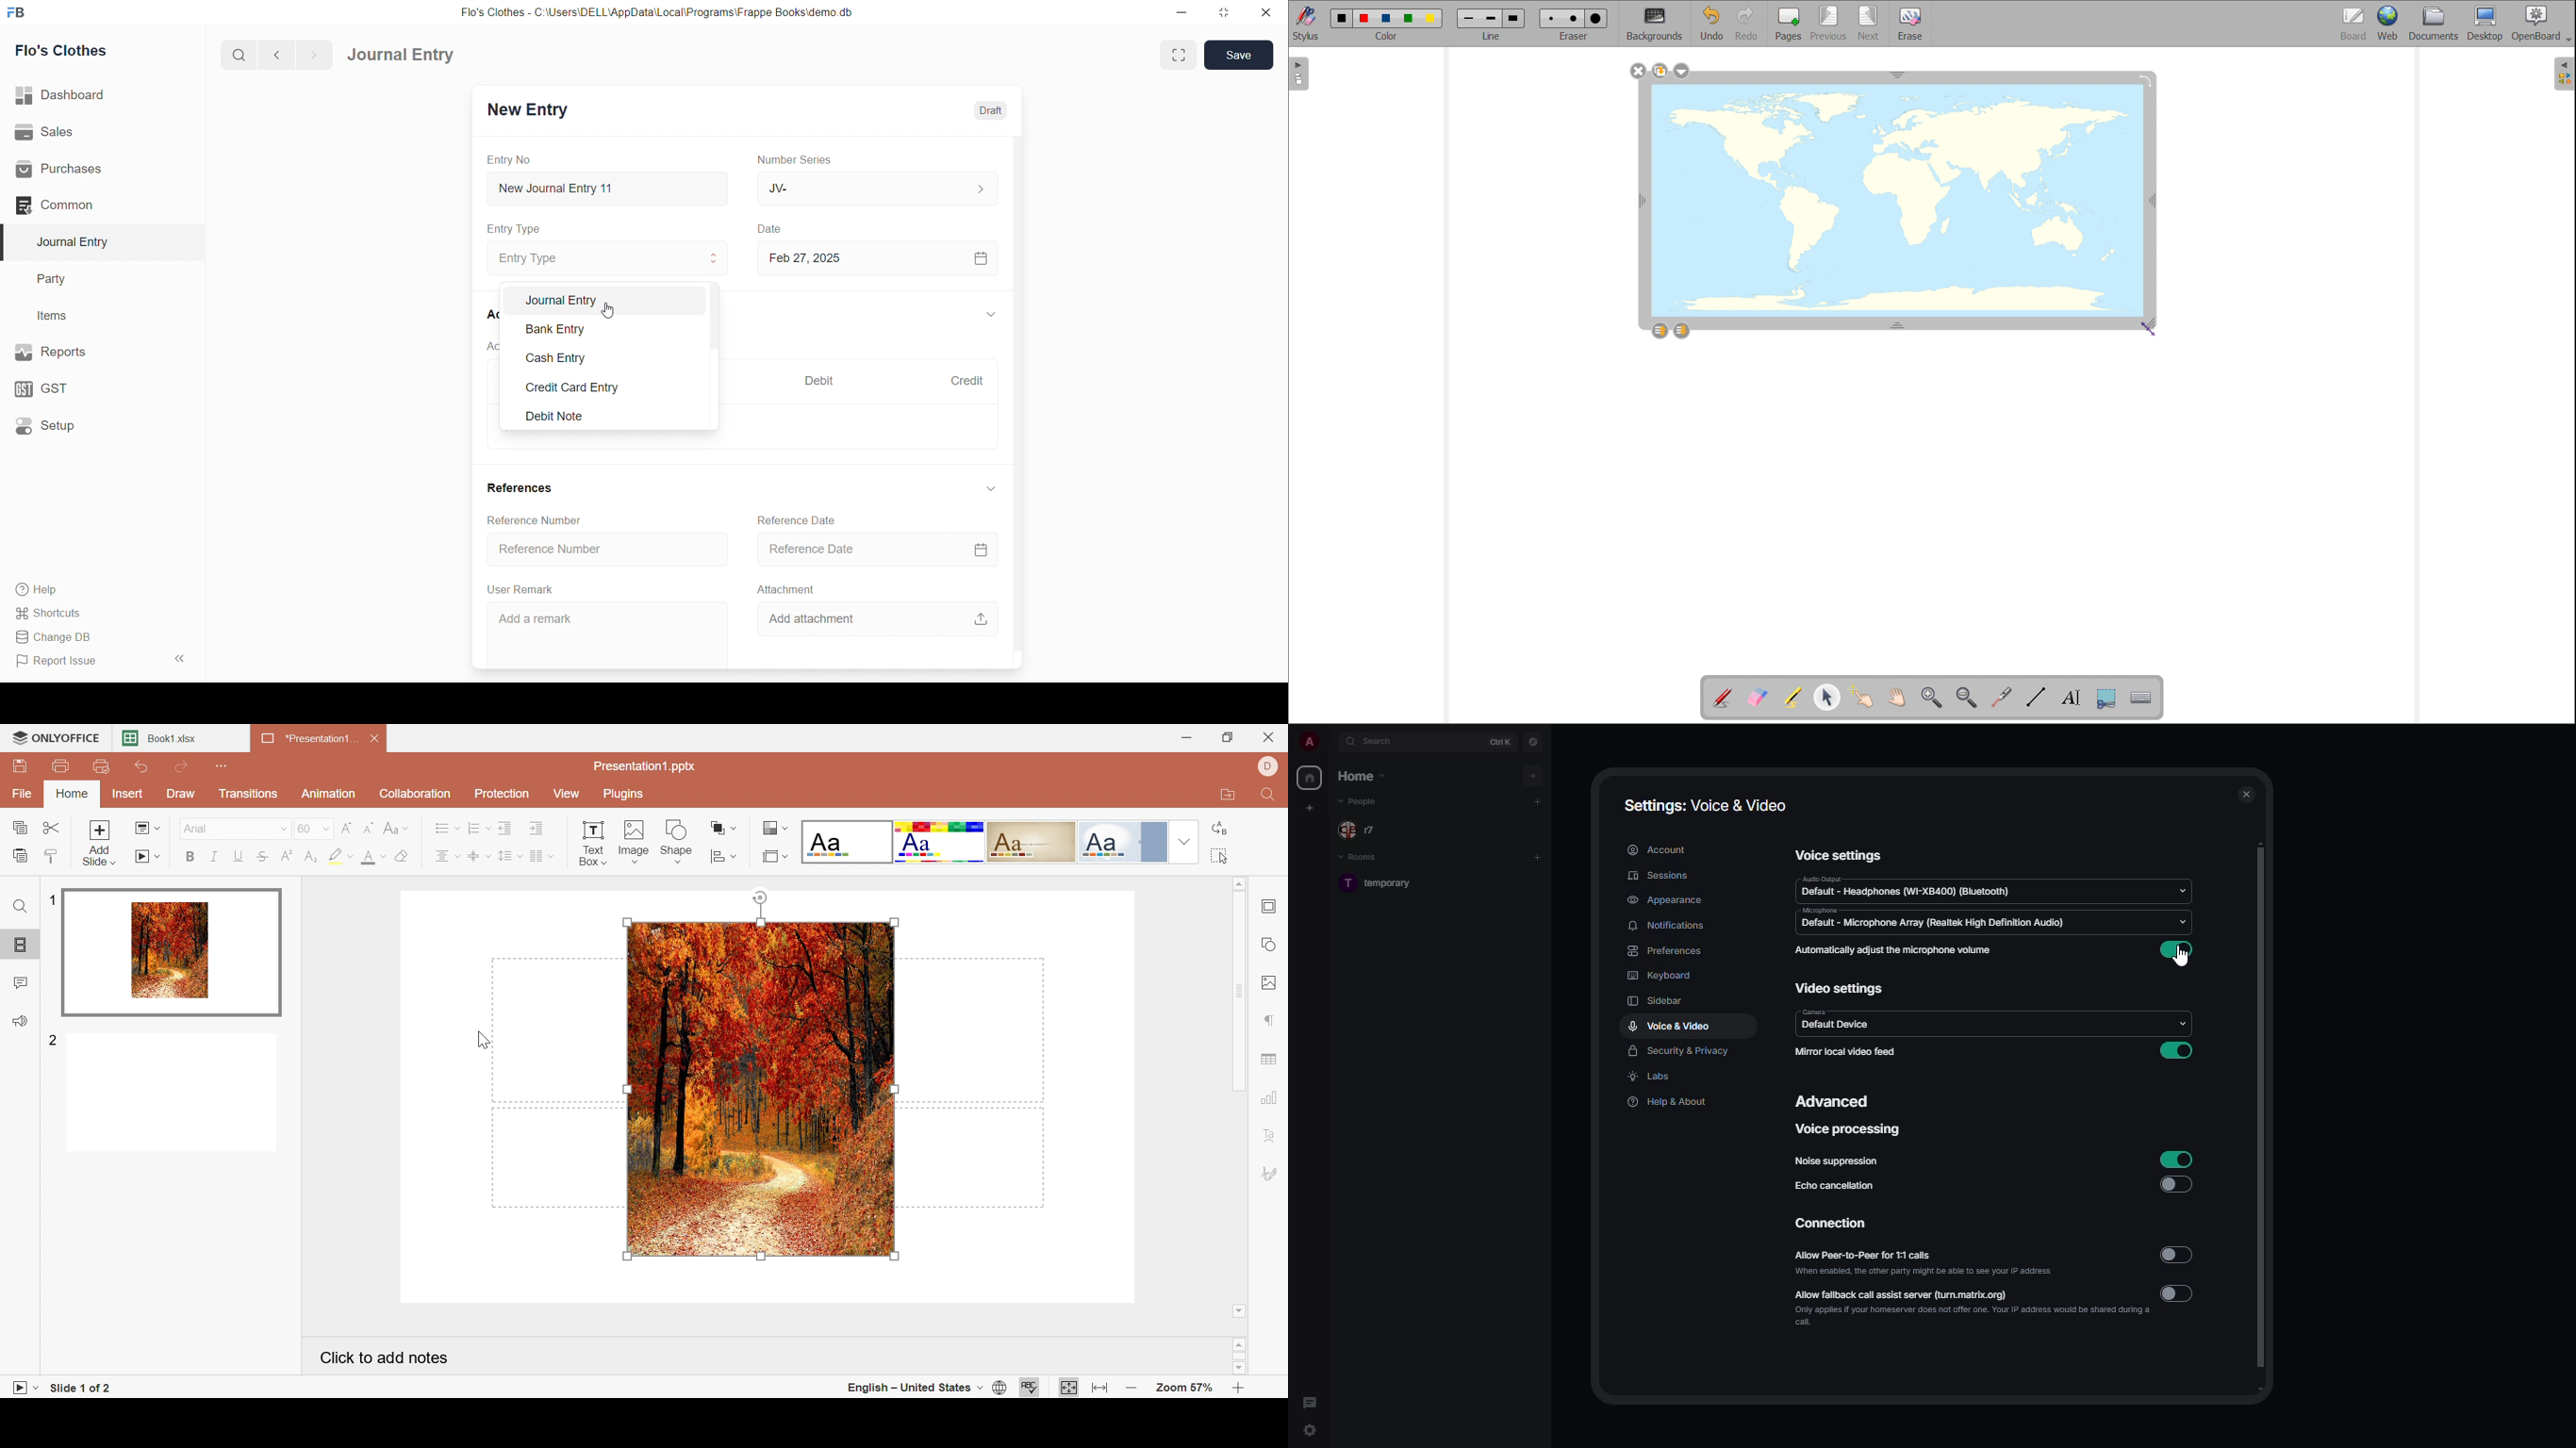  What do you see at coordinates (1220, 857) in the screenshot?
I see `Select All` at bounding box center [1220, 857].